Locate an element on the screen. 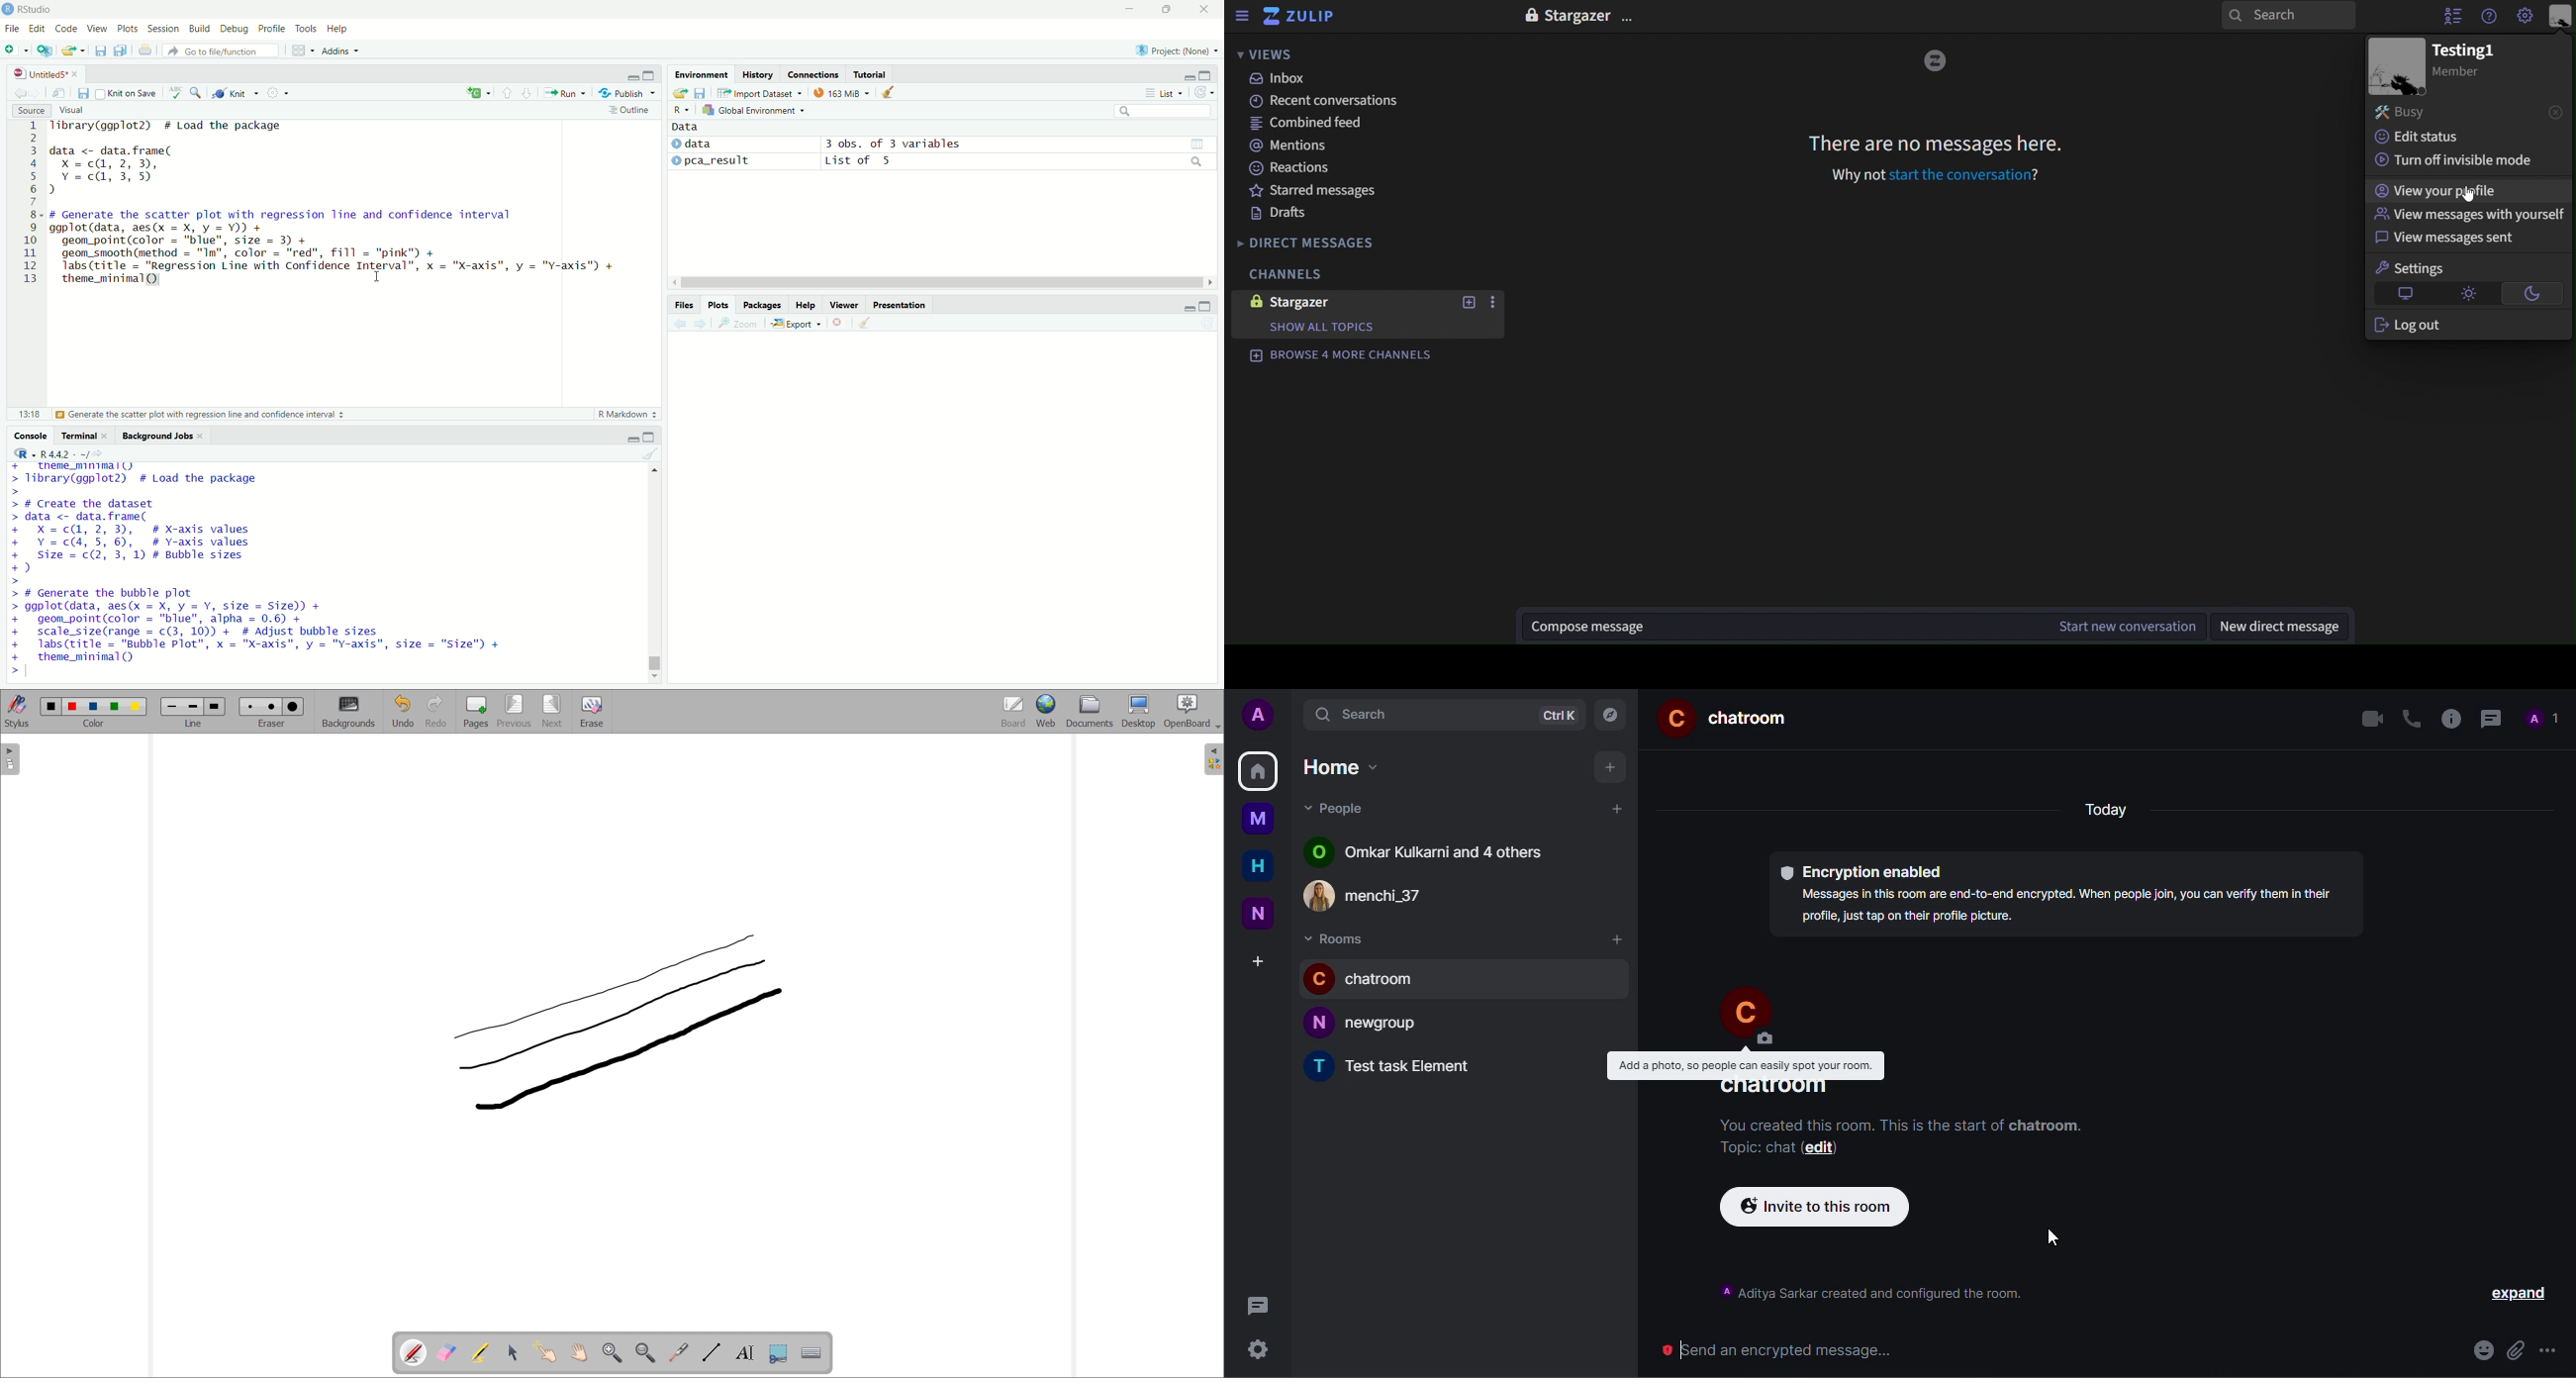 This screenshot has width=2576, height=1400. grid is located at coordinates (1197, 144).